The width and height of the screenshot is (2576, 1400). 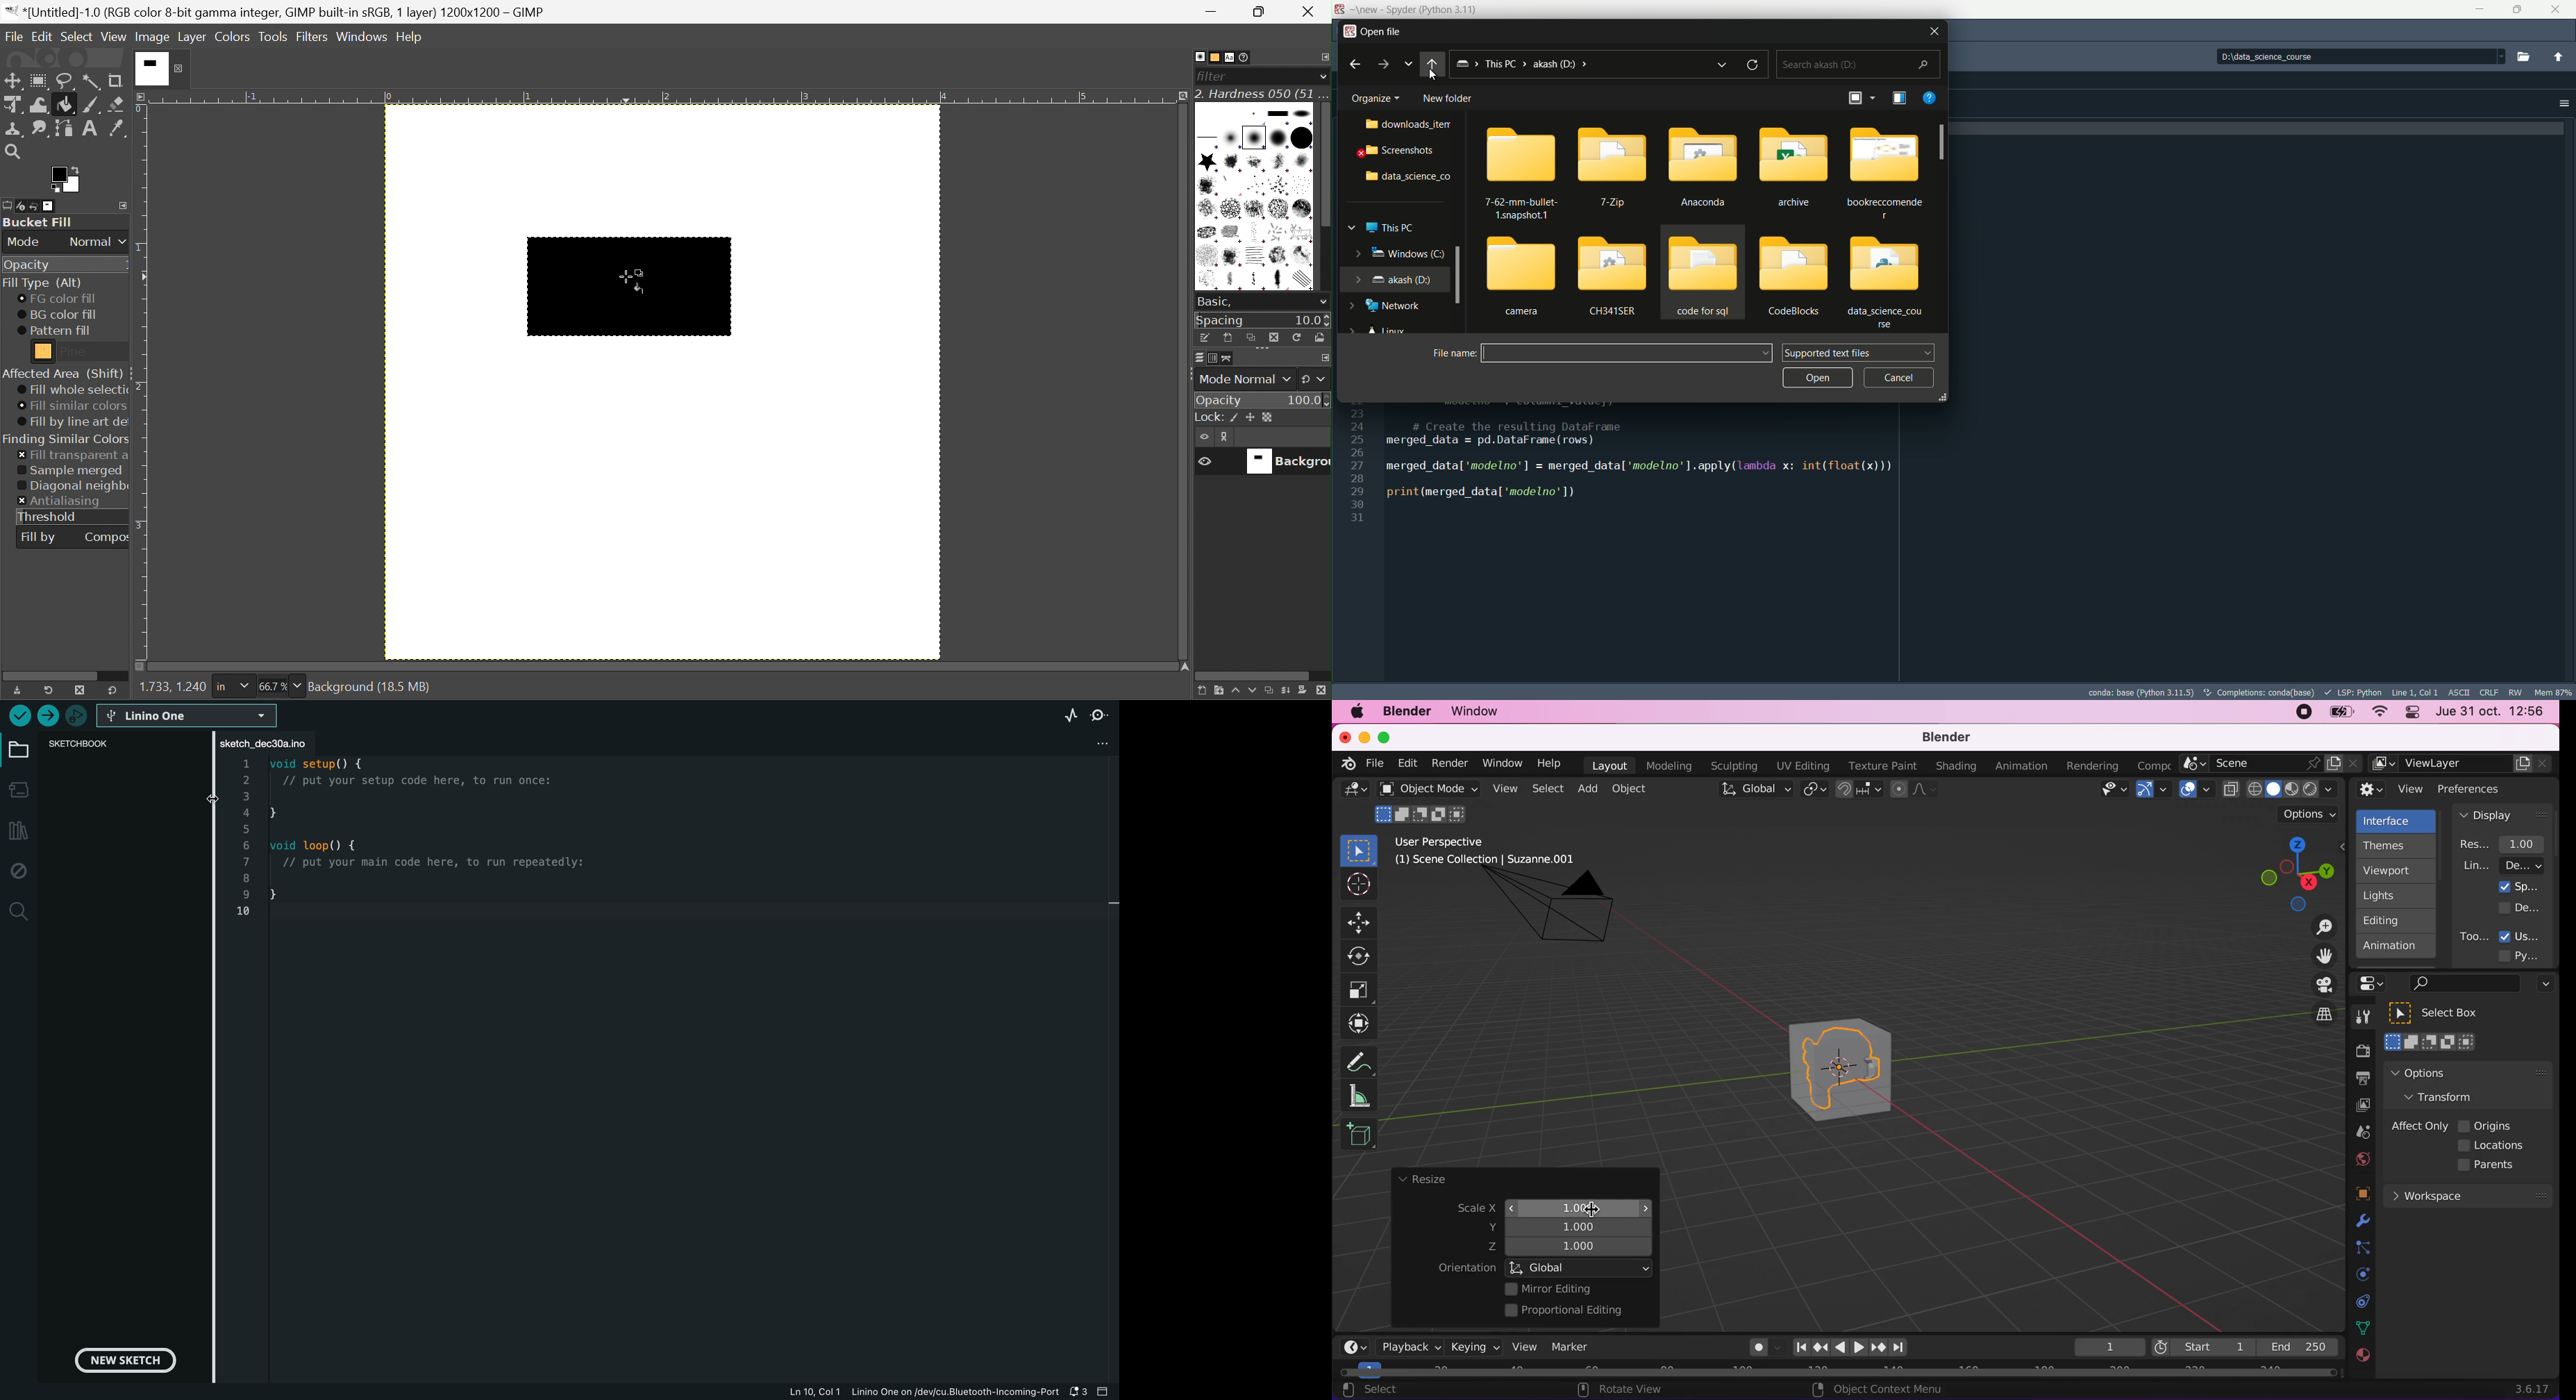 I want to click on Eraser Tool, so click(x=117, y=104).